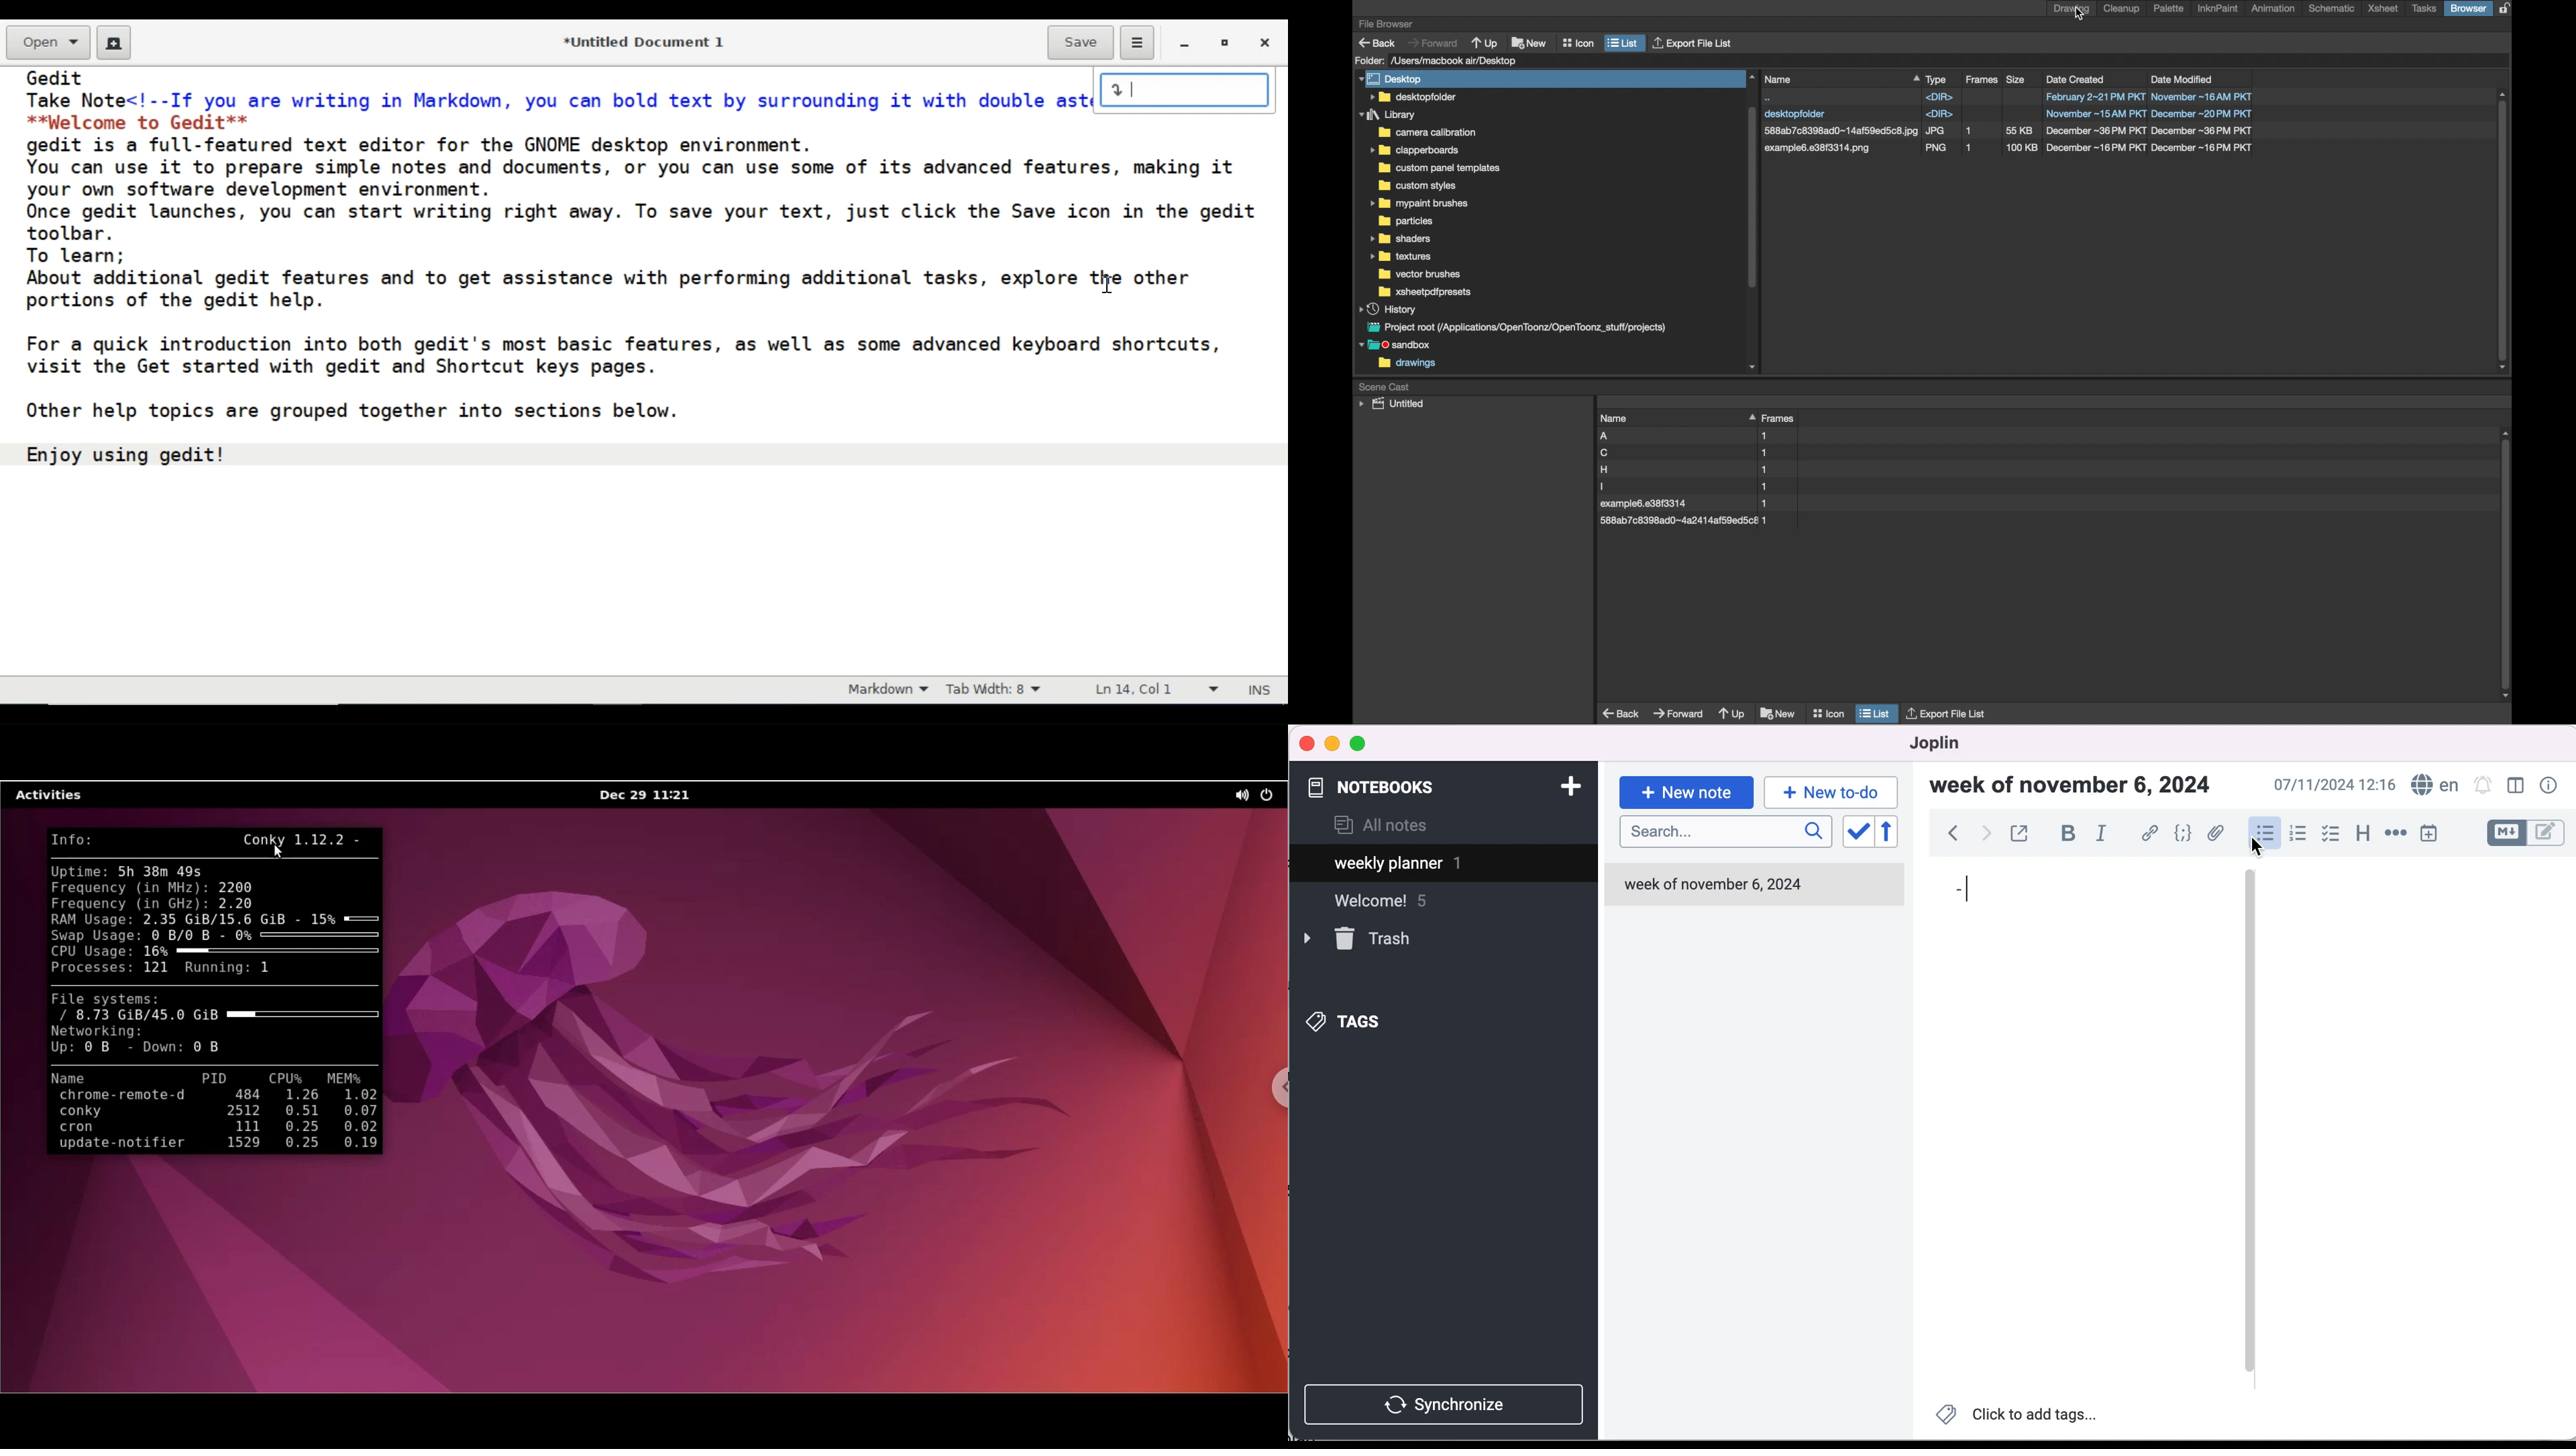  Describe the element at coordinates (1686, 791) in the screenshot. I see `new note` at that location.